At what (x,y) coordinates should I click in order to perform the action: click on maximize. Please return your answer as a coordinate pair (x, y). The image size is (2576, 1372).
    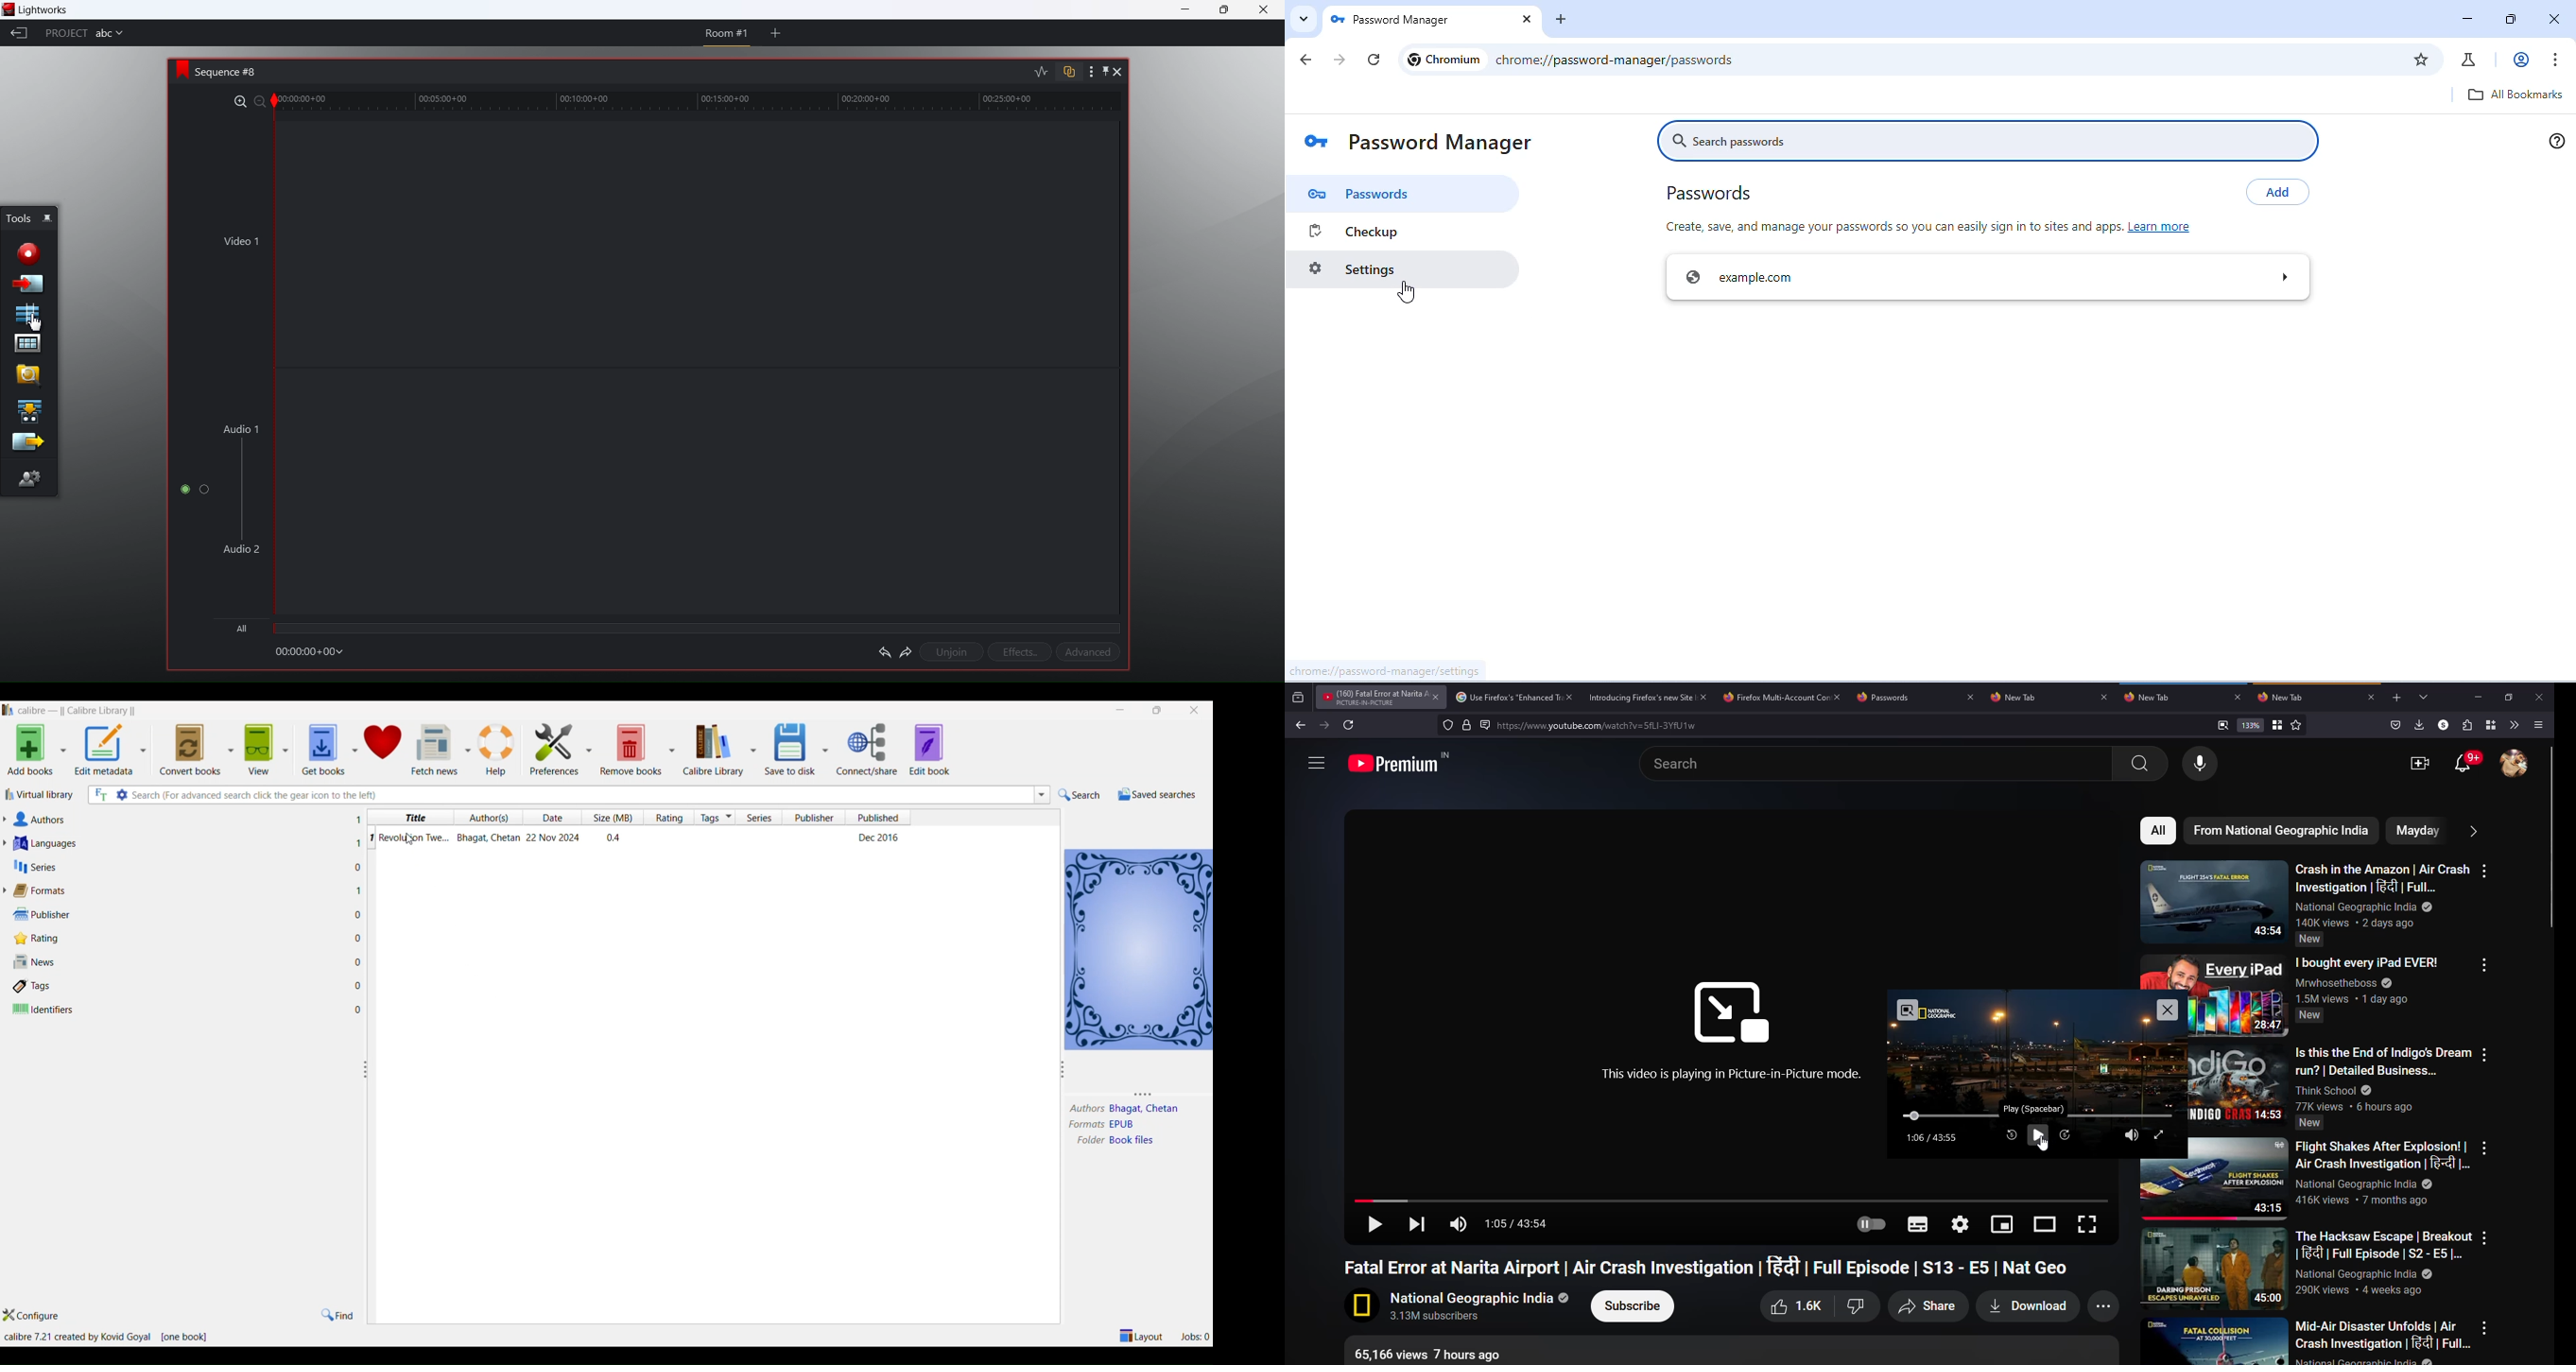
    Looking at the image, I should click on (1229, 11).